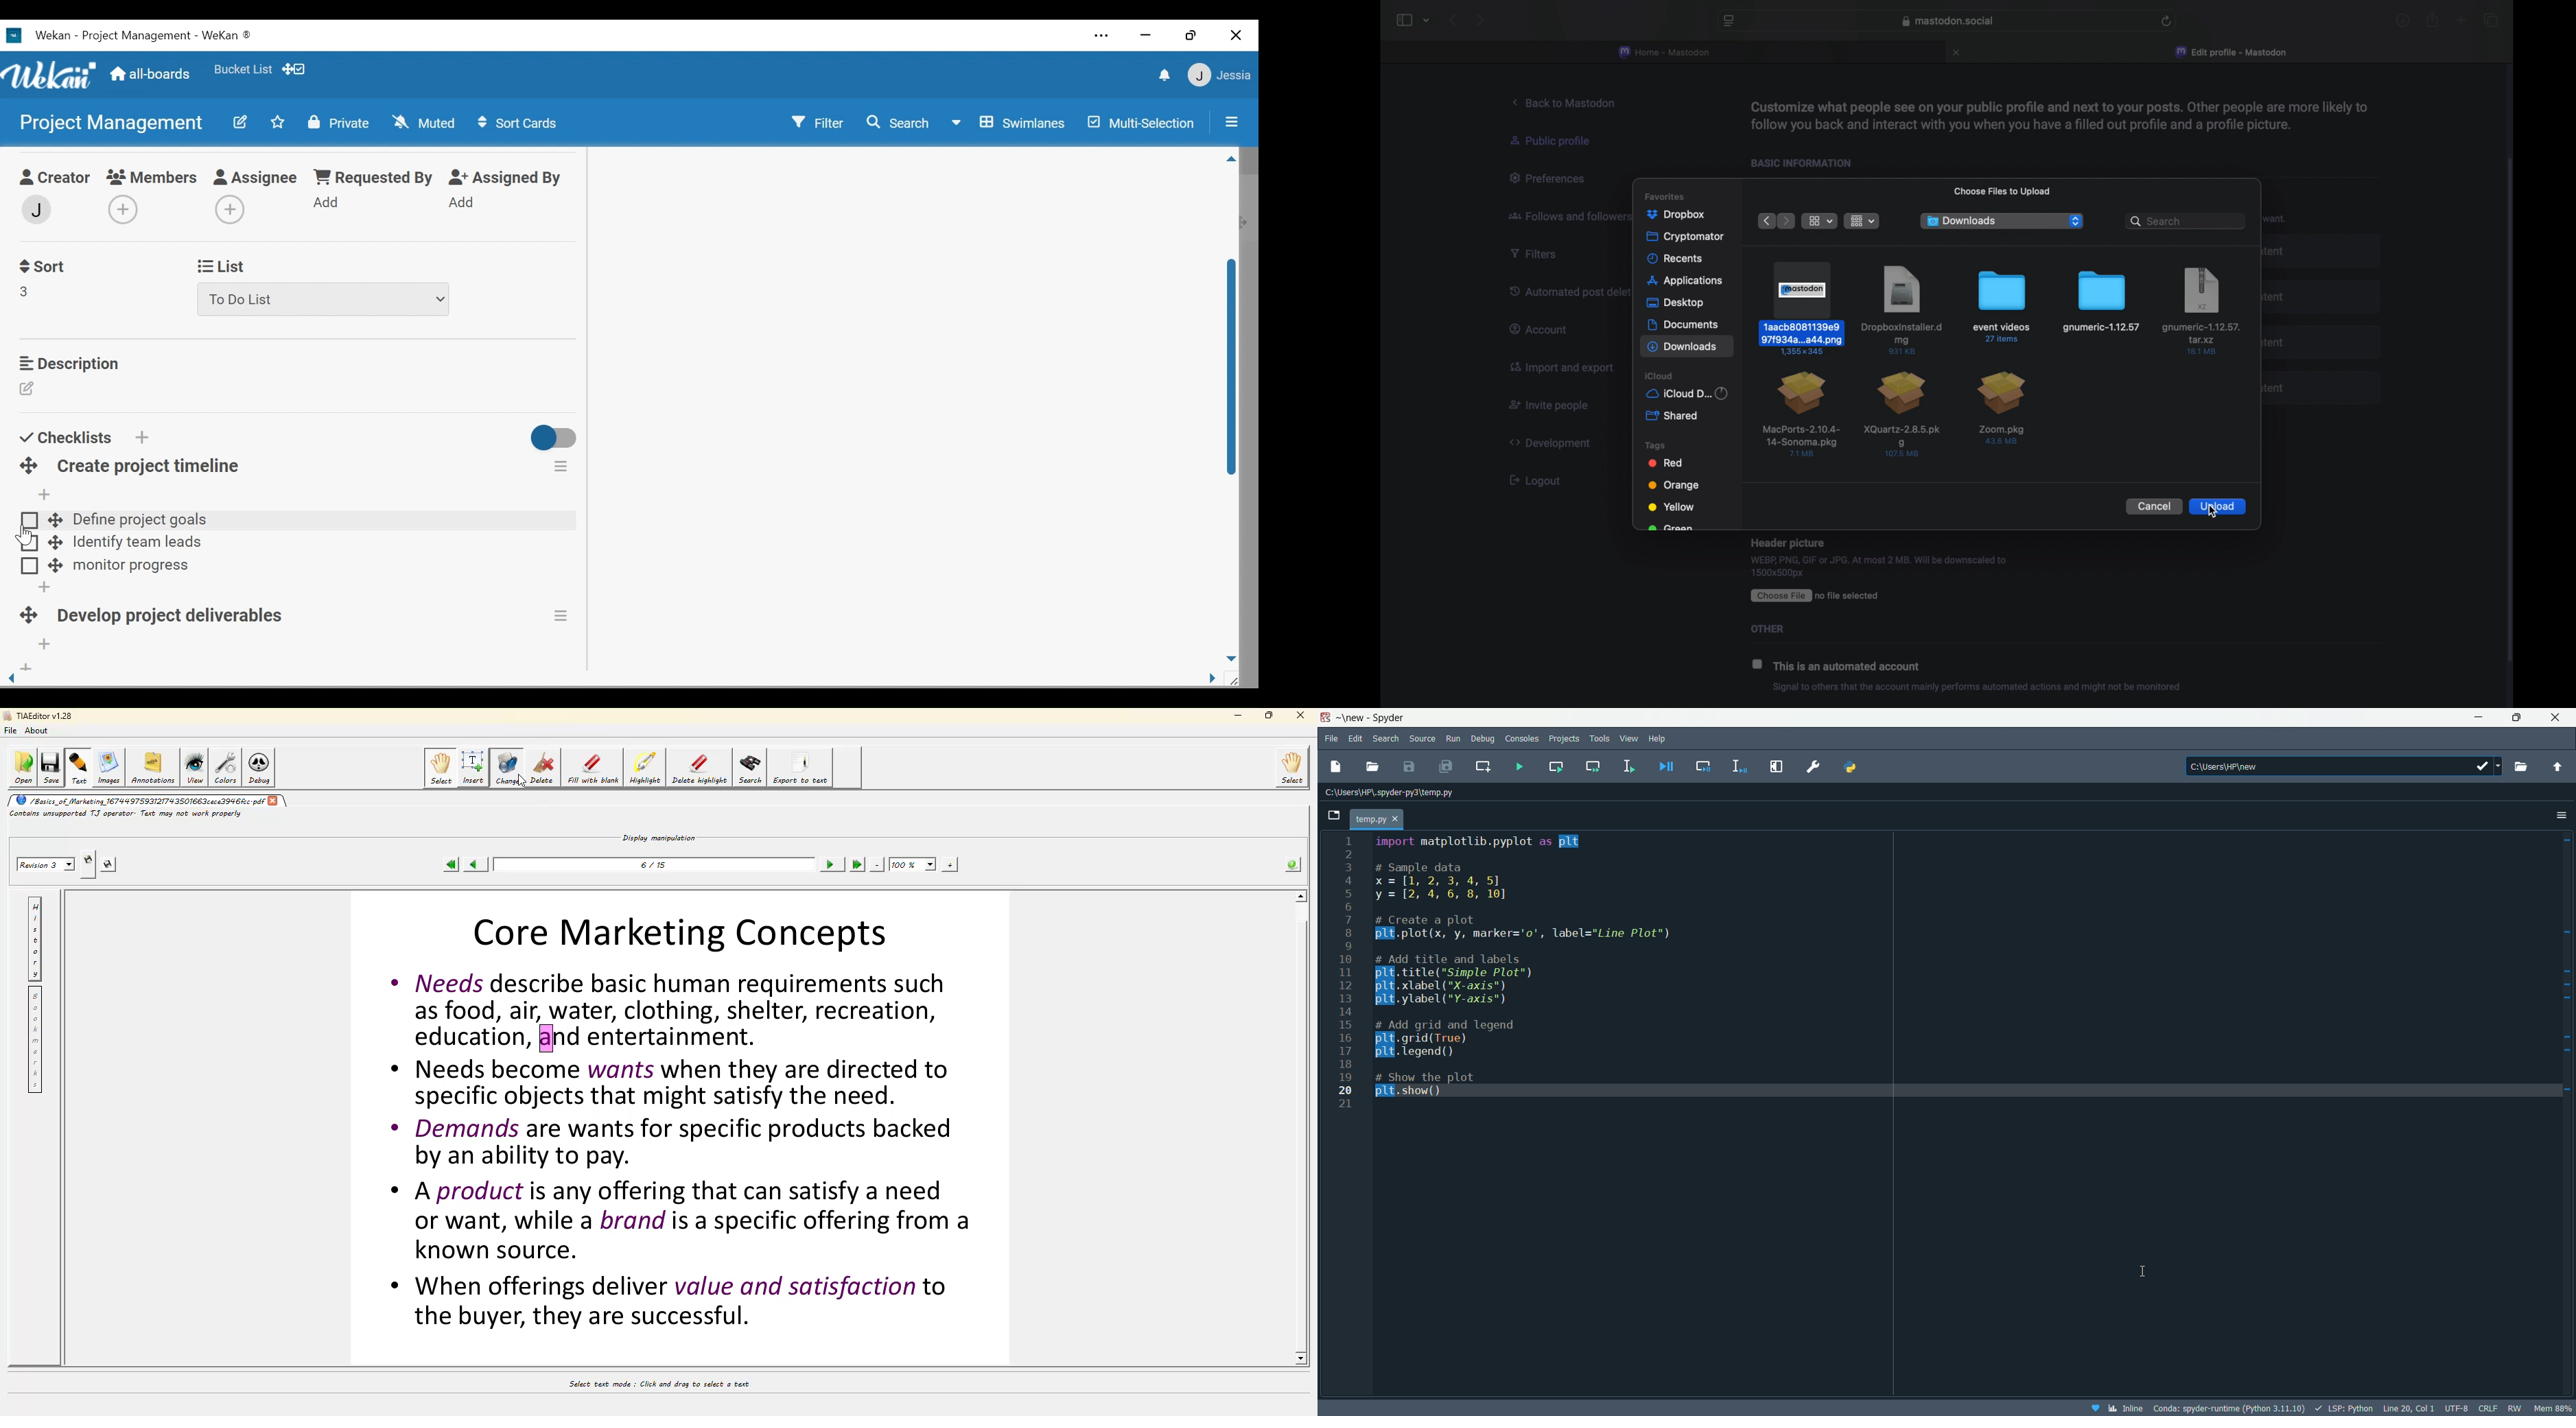  I want to click on parent directory, so click(2557, 766).